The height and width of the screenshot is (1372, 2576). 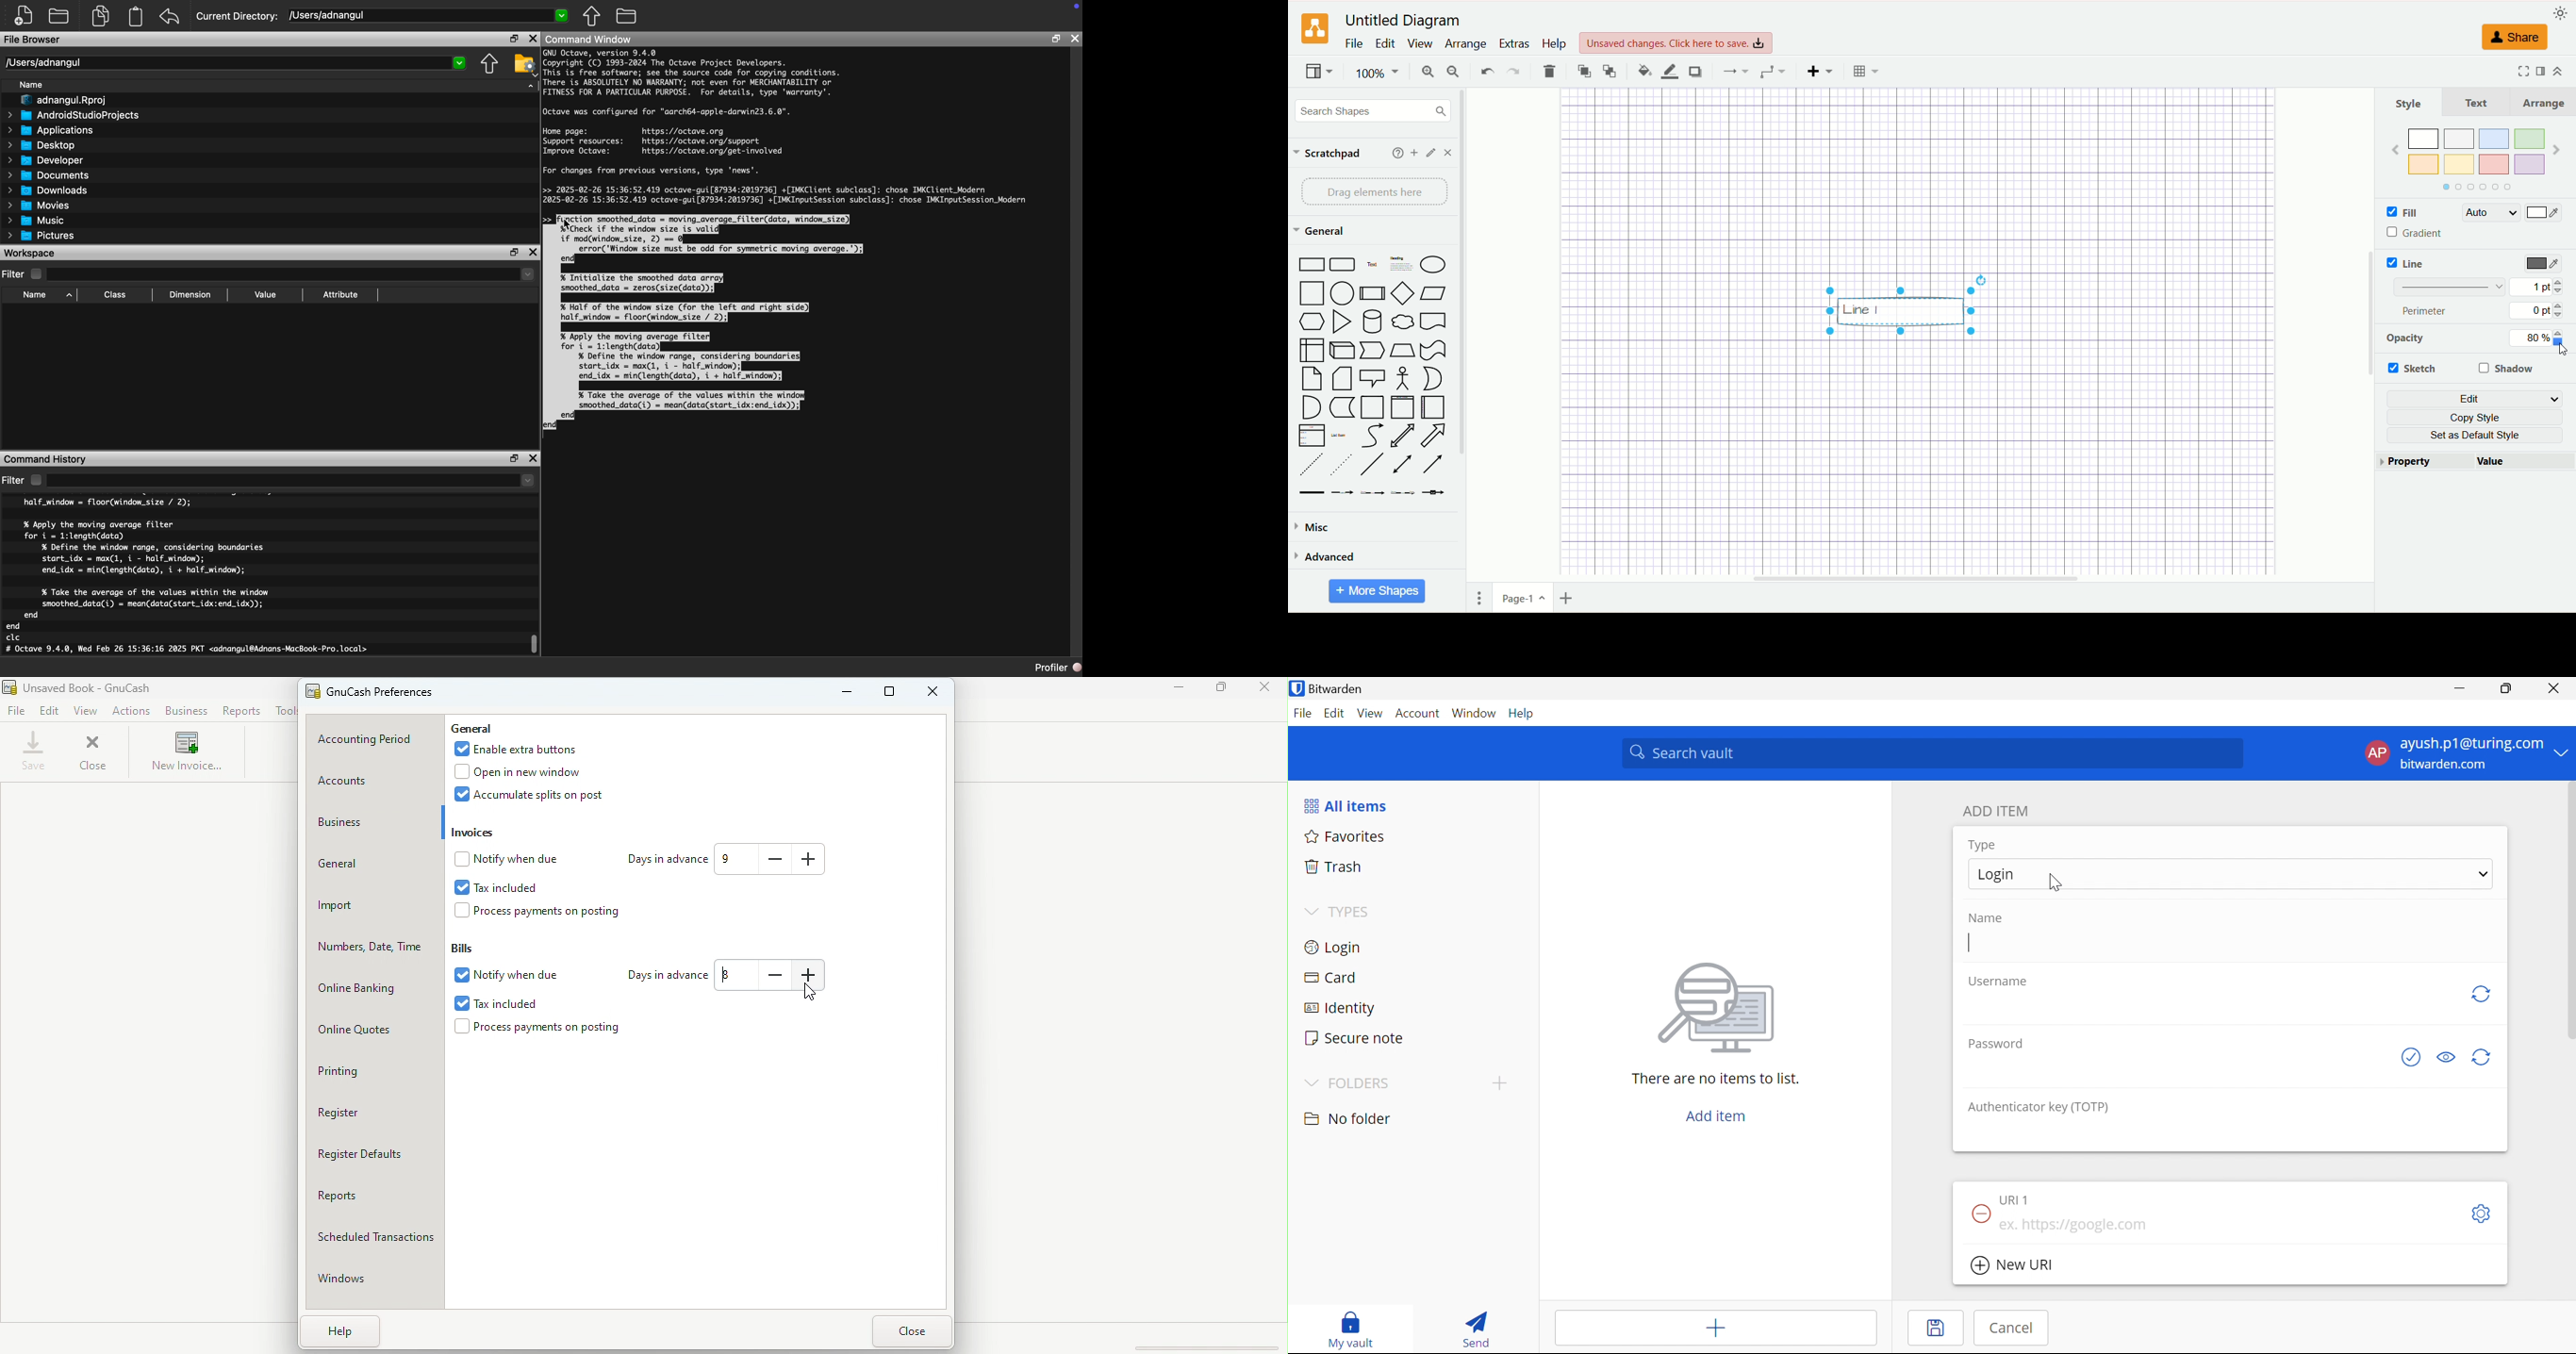 What do you see at coordinates (551, 913) in the screenshot?
I see `Process payments on posting` at bounding box center [551, 913].